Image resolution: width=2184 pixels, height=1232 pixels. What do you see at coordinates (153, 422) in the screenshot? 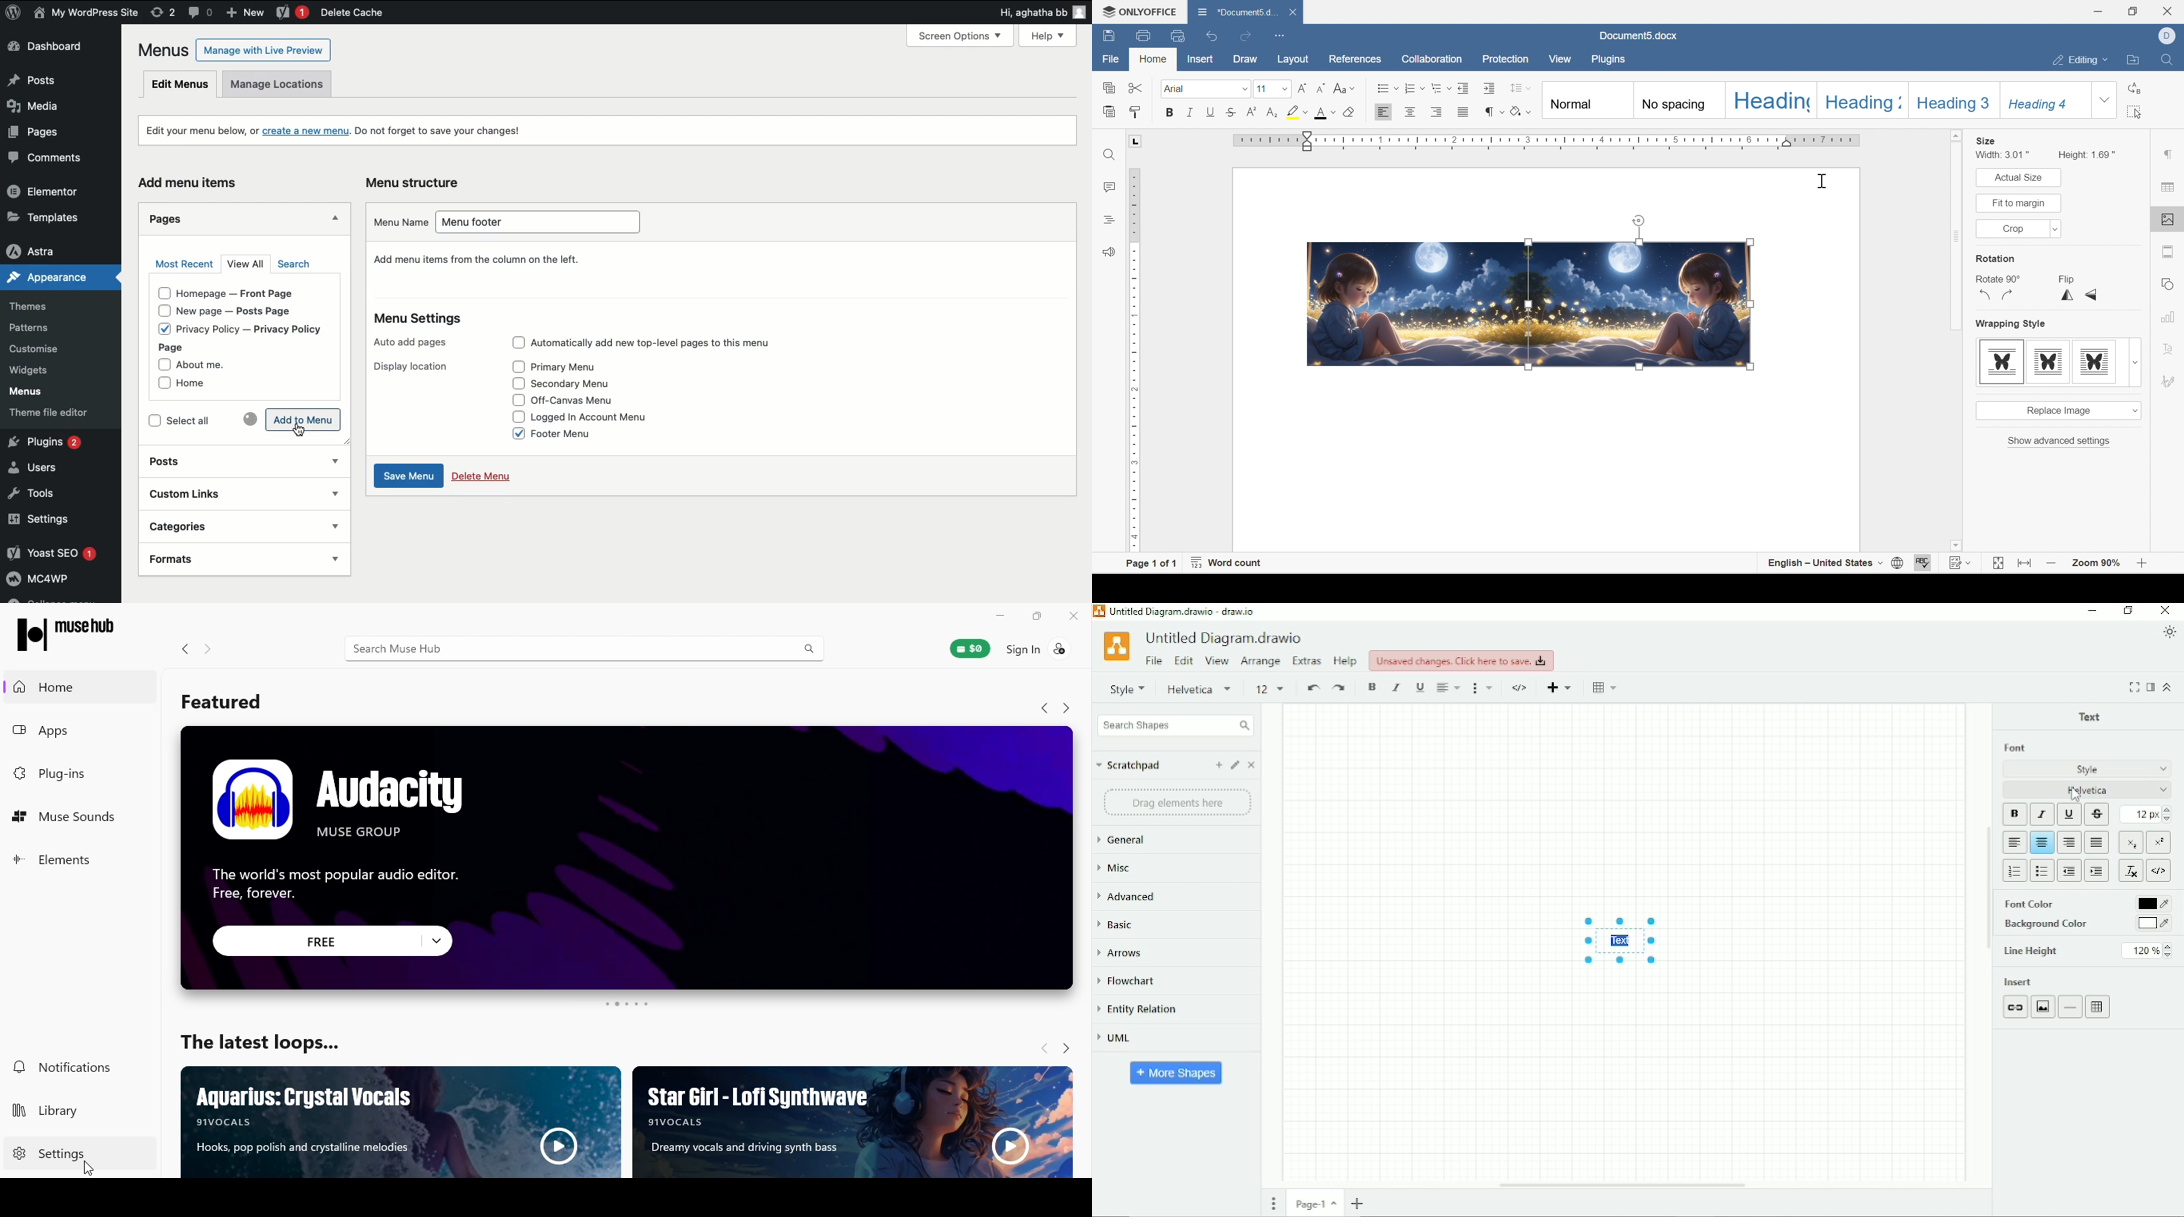
I see `checkbox` at bounding box center [153, 422].